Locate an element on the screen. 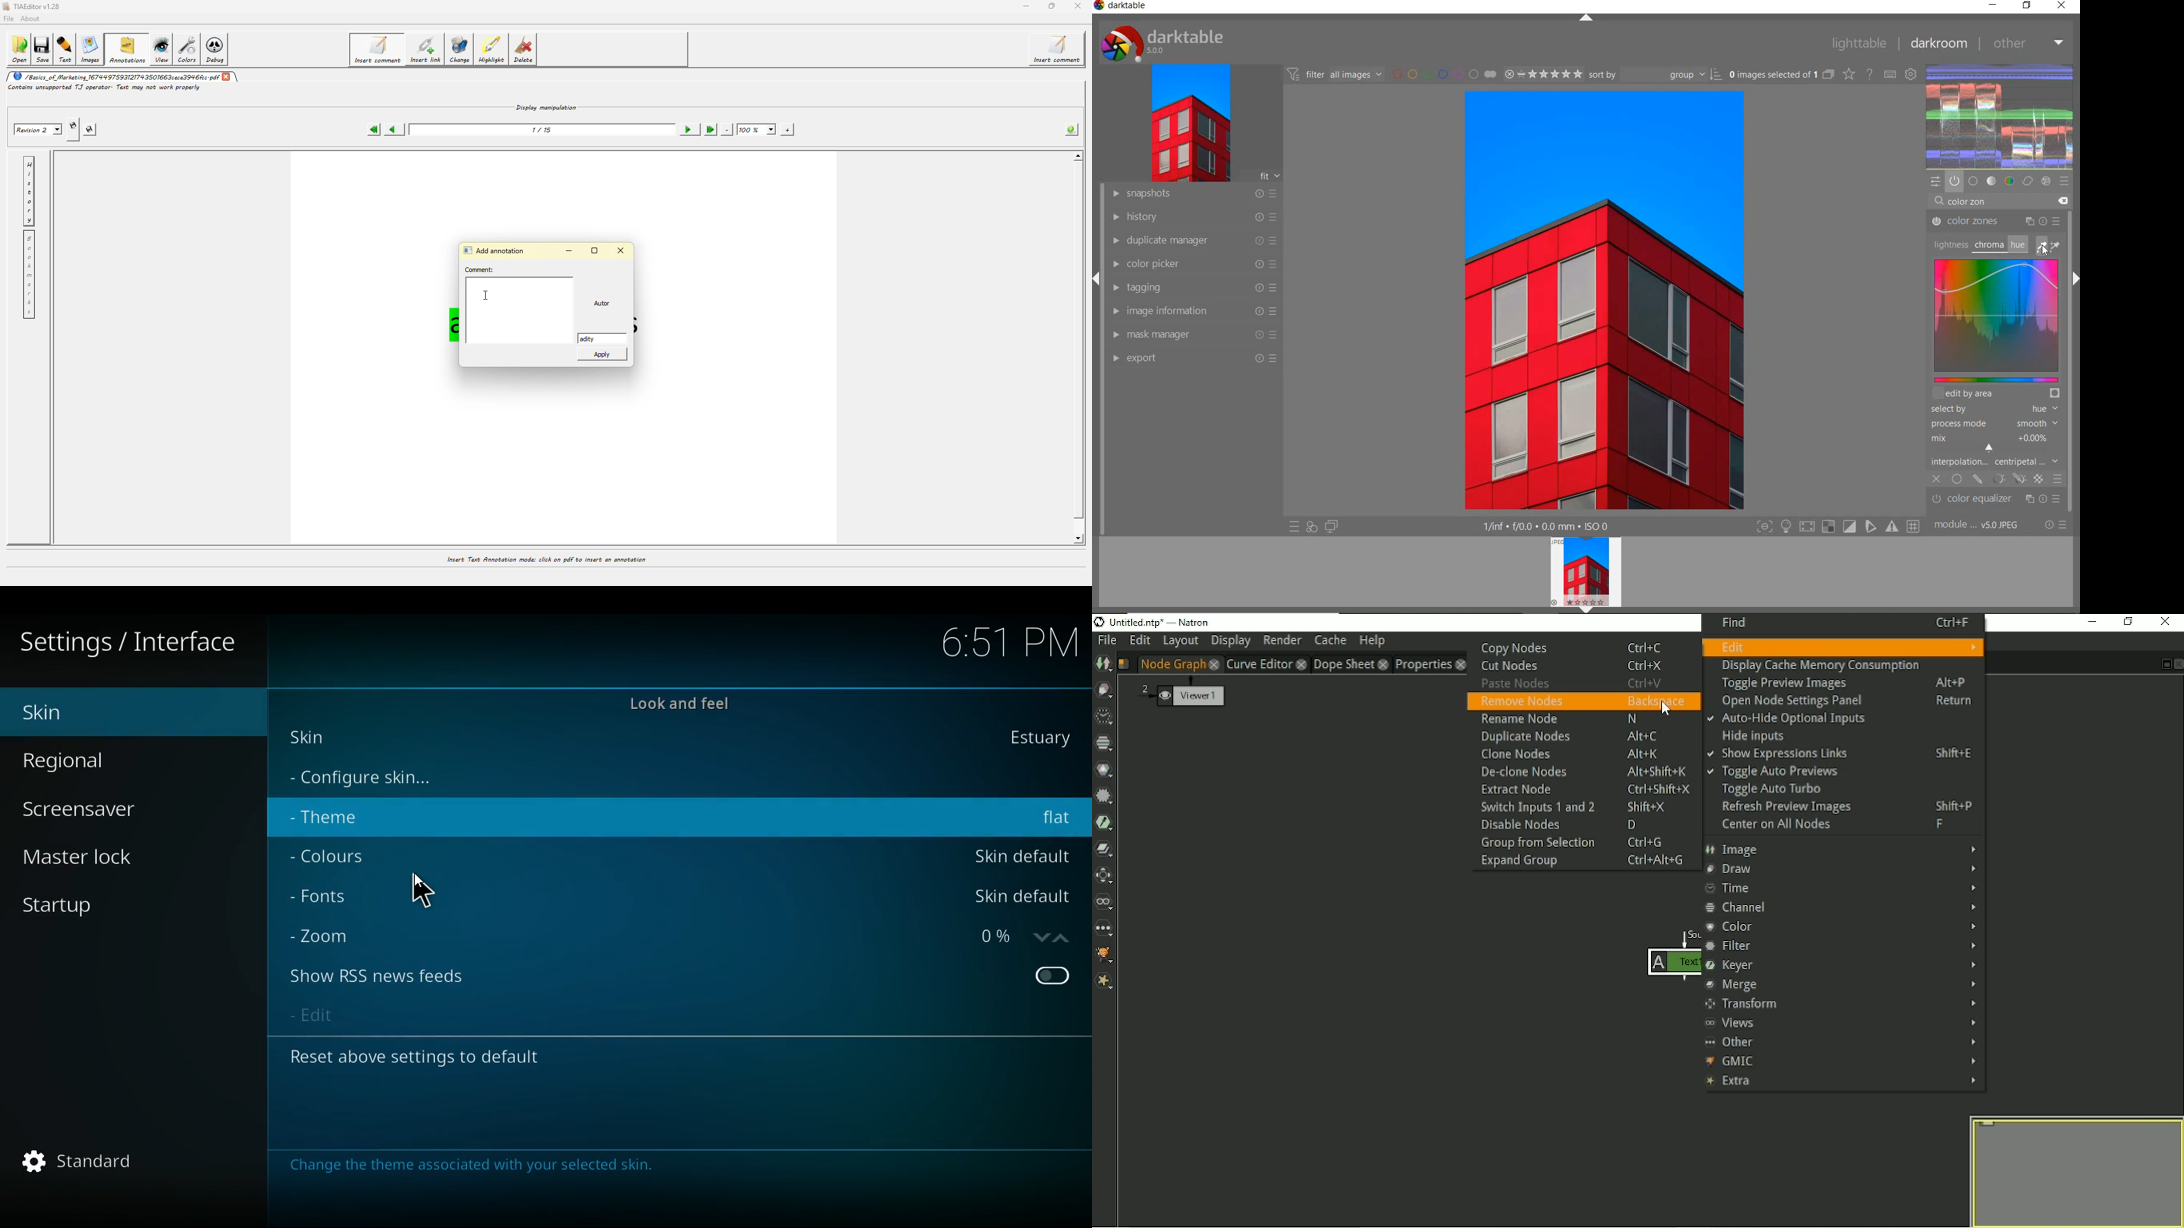  export is located at coordinates (1195, 359).